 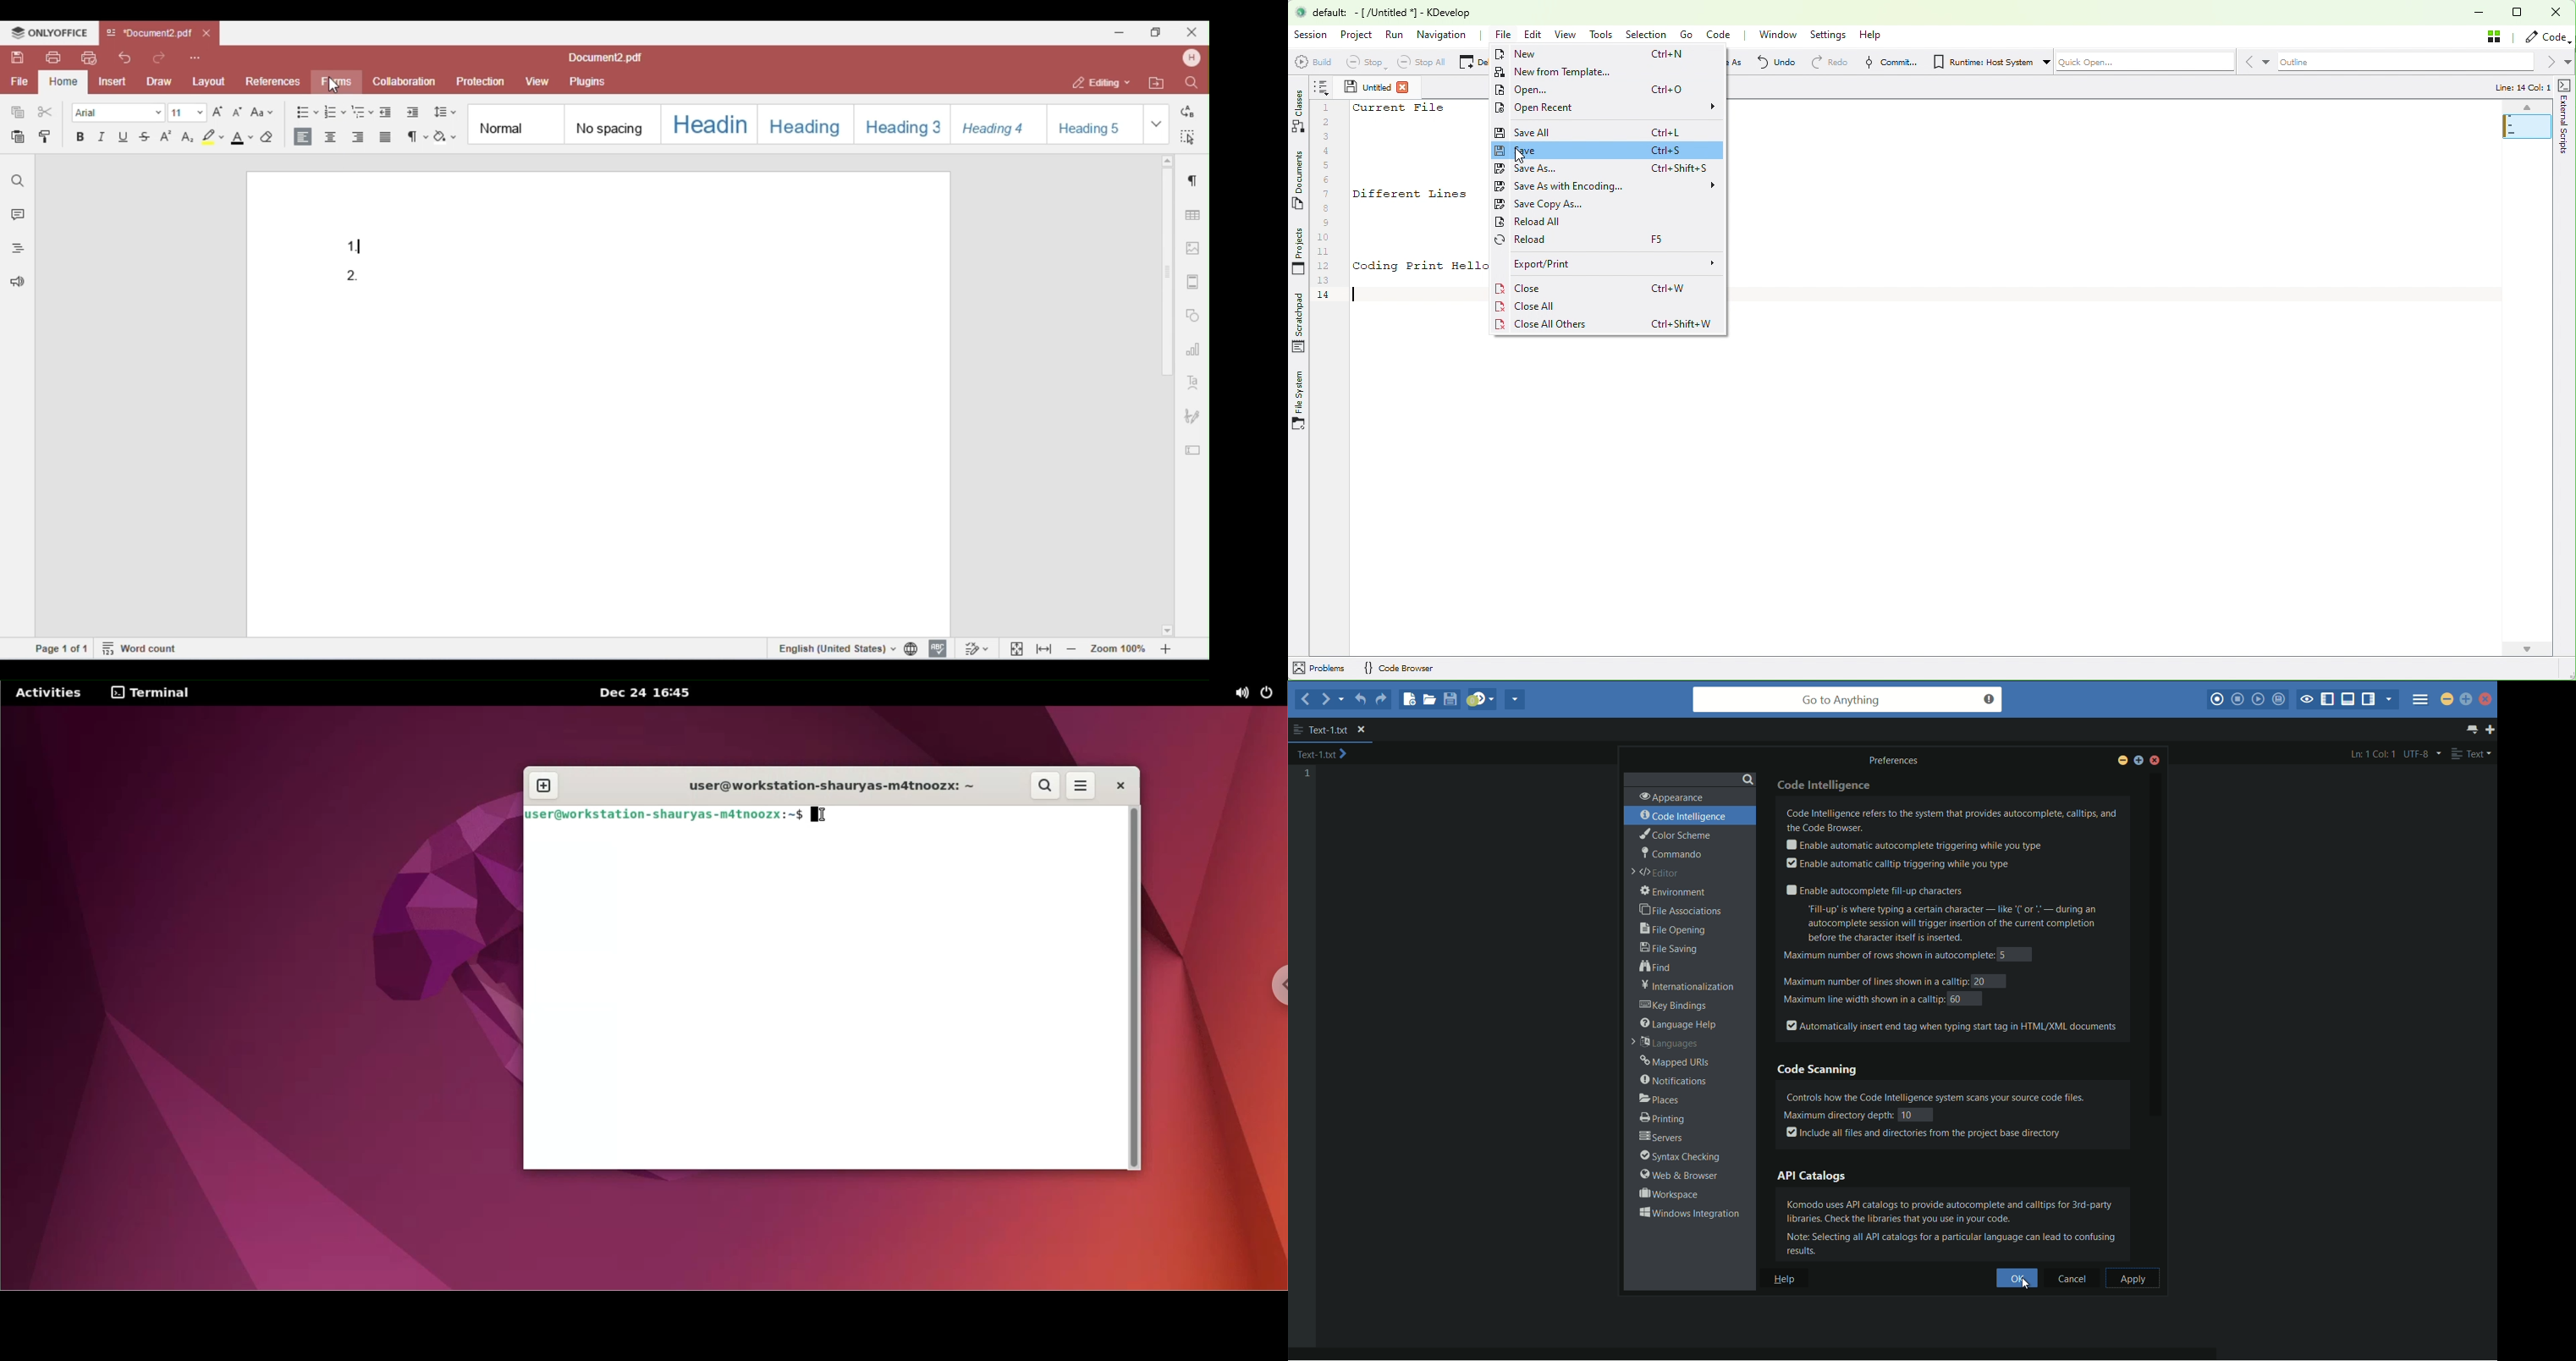 I want to click on Line numbers, so click(x=1328, y=203).